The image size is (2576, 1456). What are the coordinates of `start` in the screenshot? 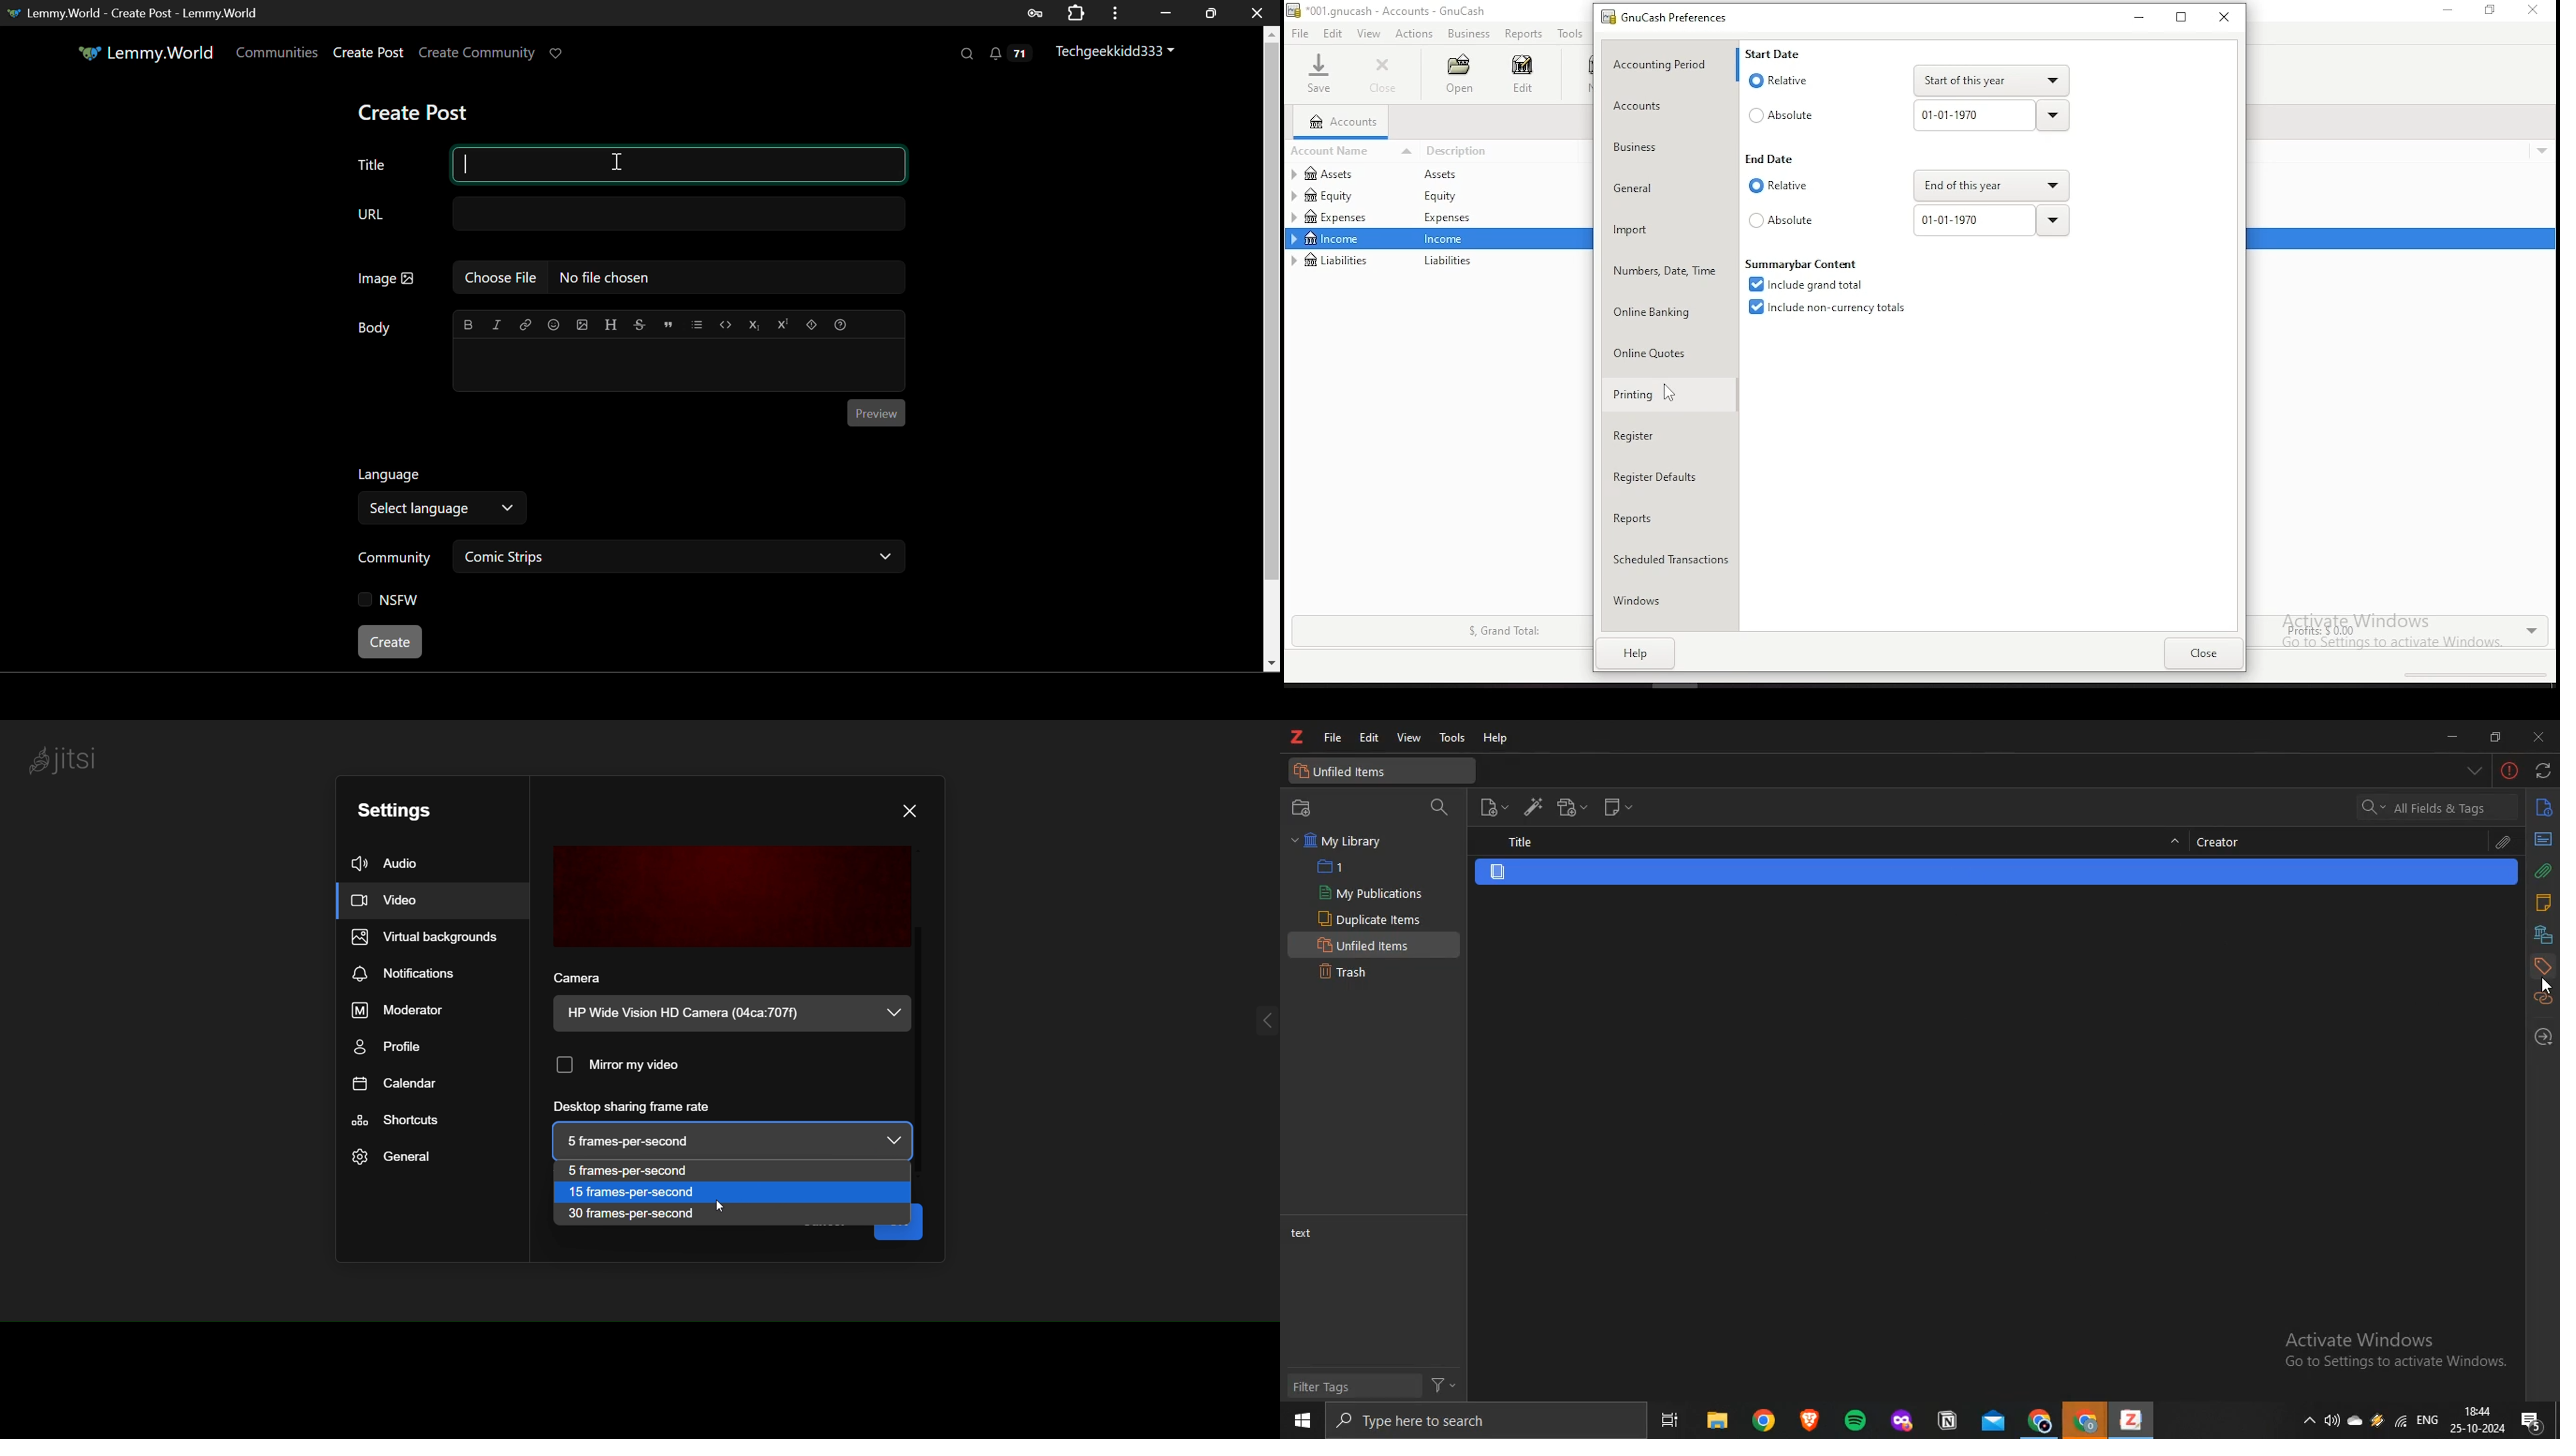 It's located at (1299, 1423).